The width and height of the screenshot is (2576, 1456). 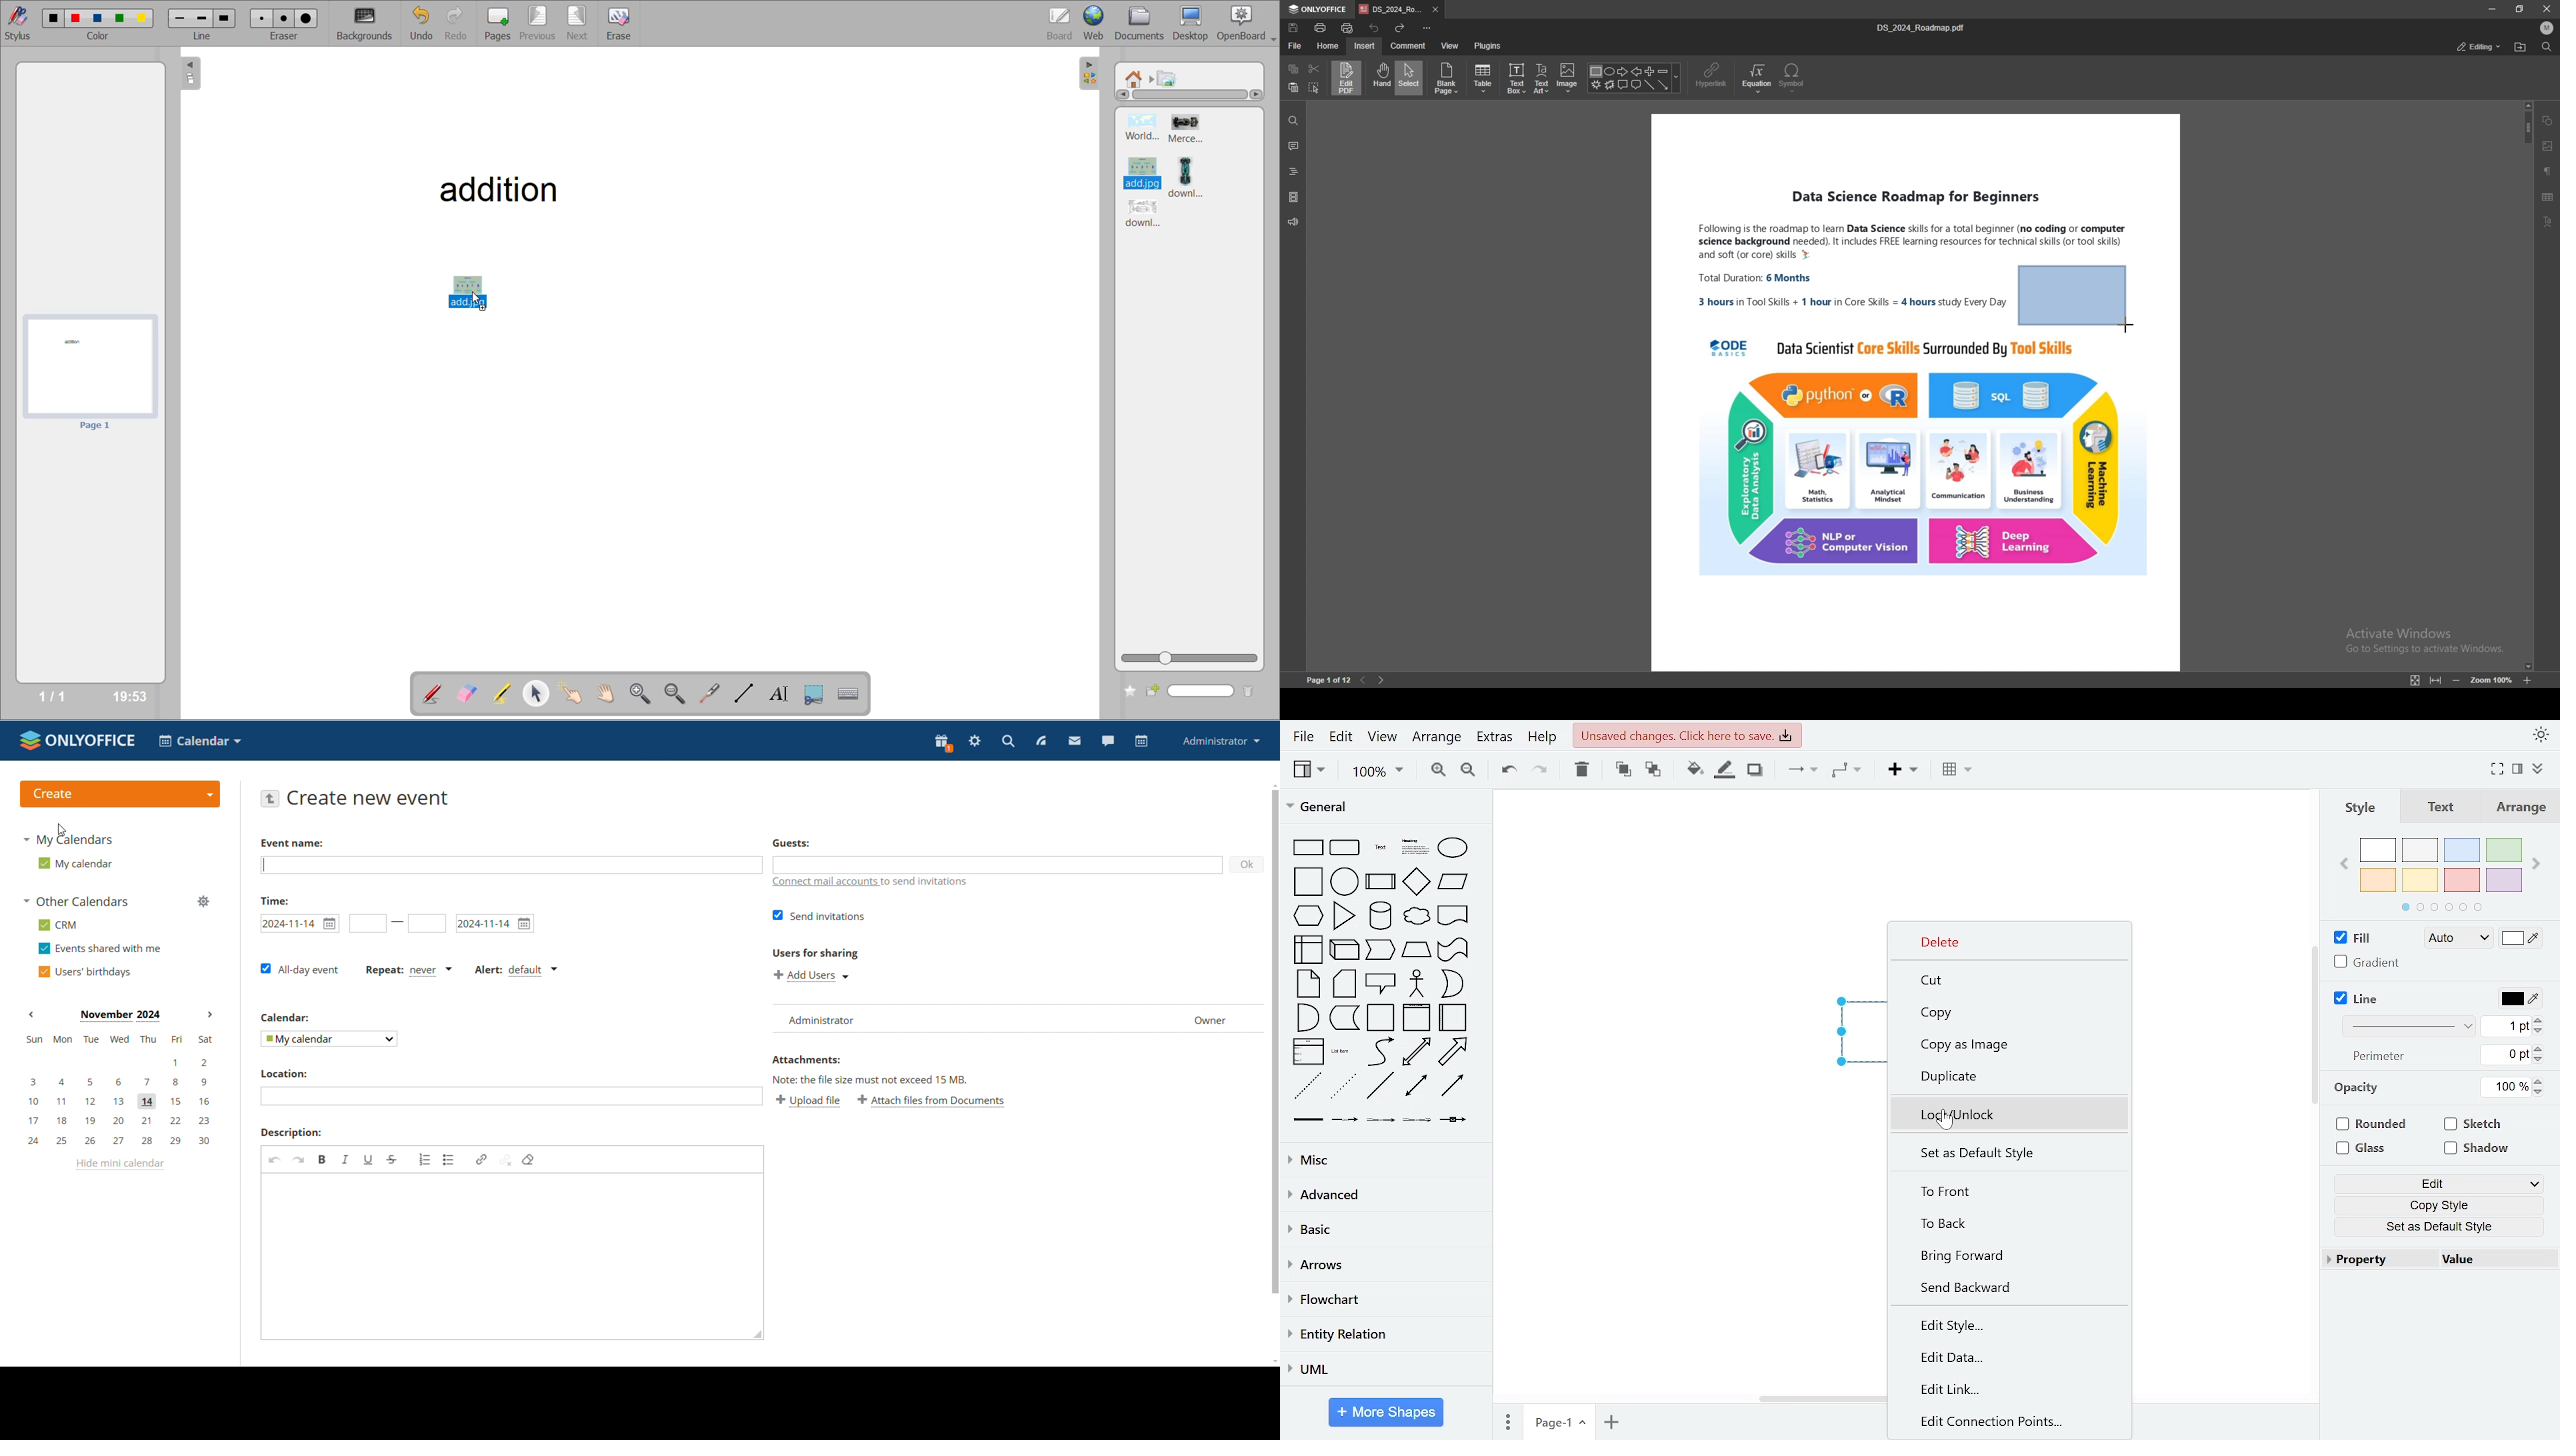 I want to click on connect mail accounts, so click(x=867, y=883).